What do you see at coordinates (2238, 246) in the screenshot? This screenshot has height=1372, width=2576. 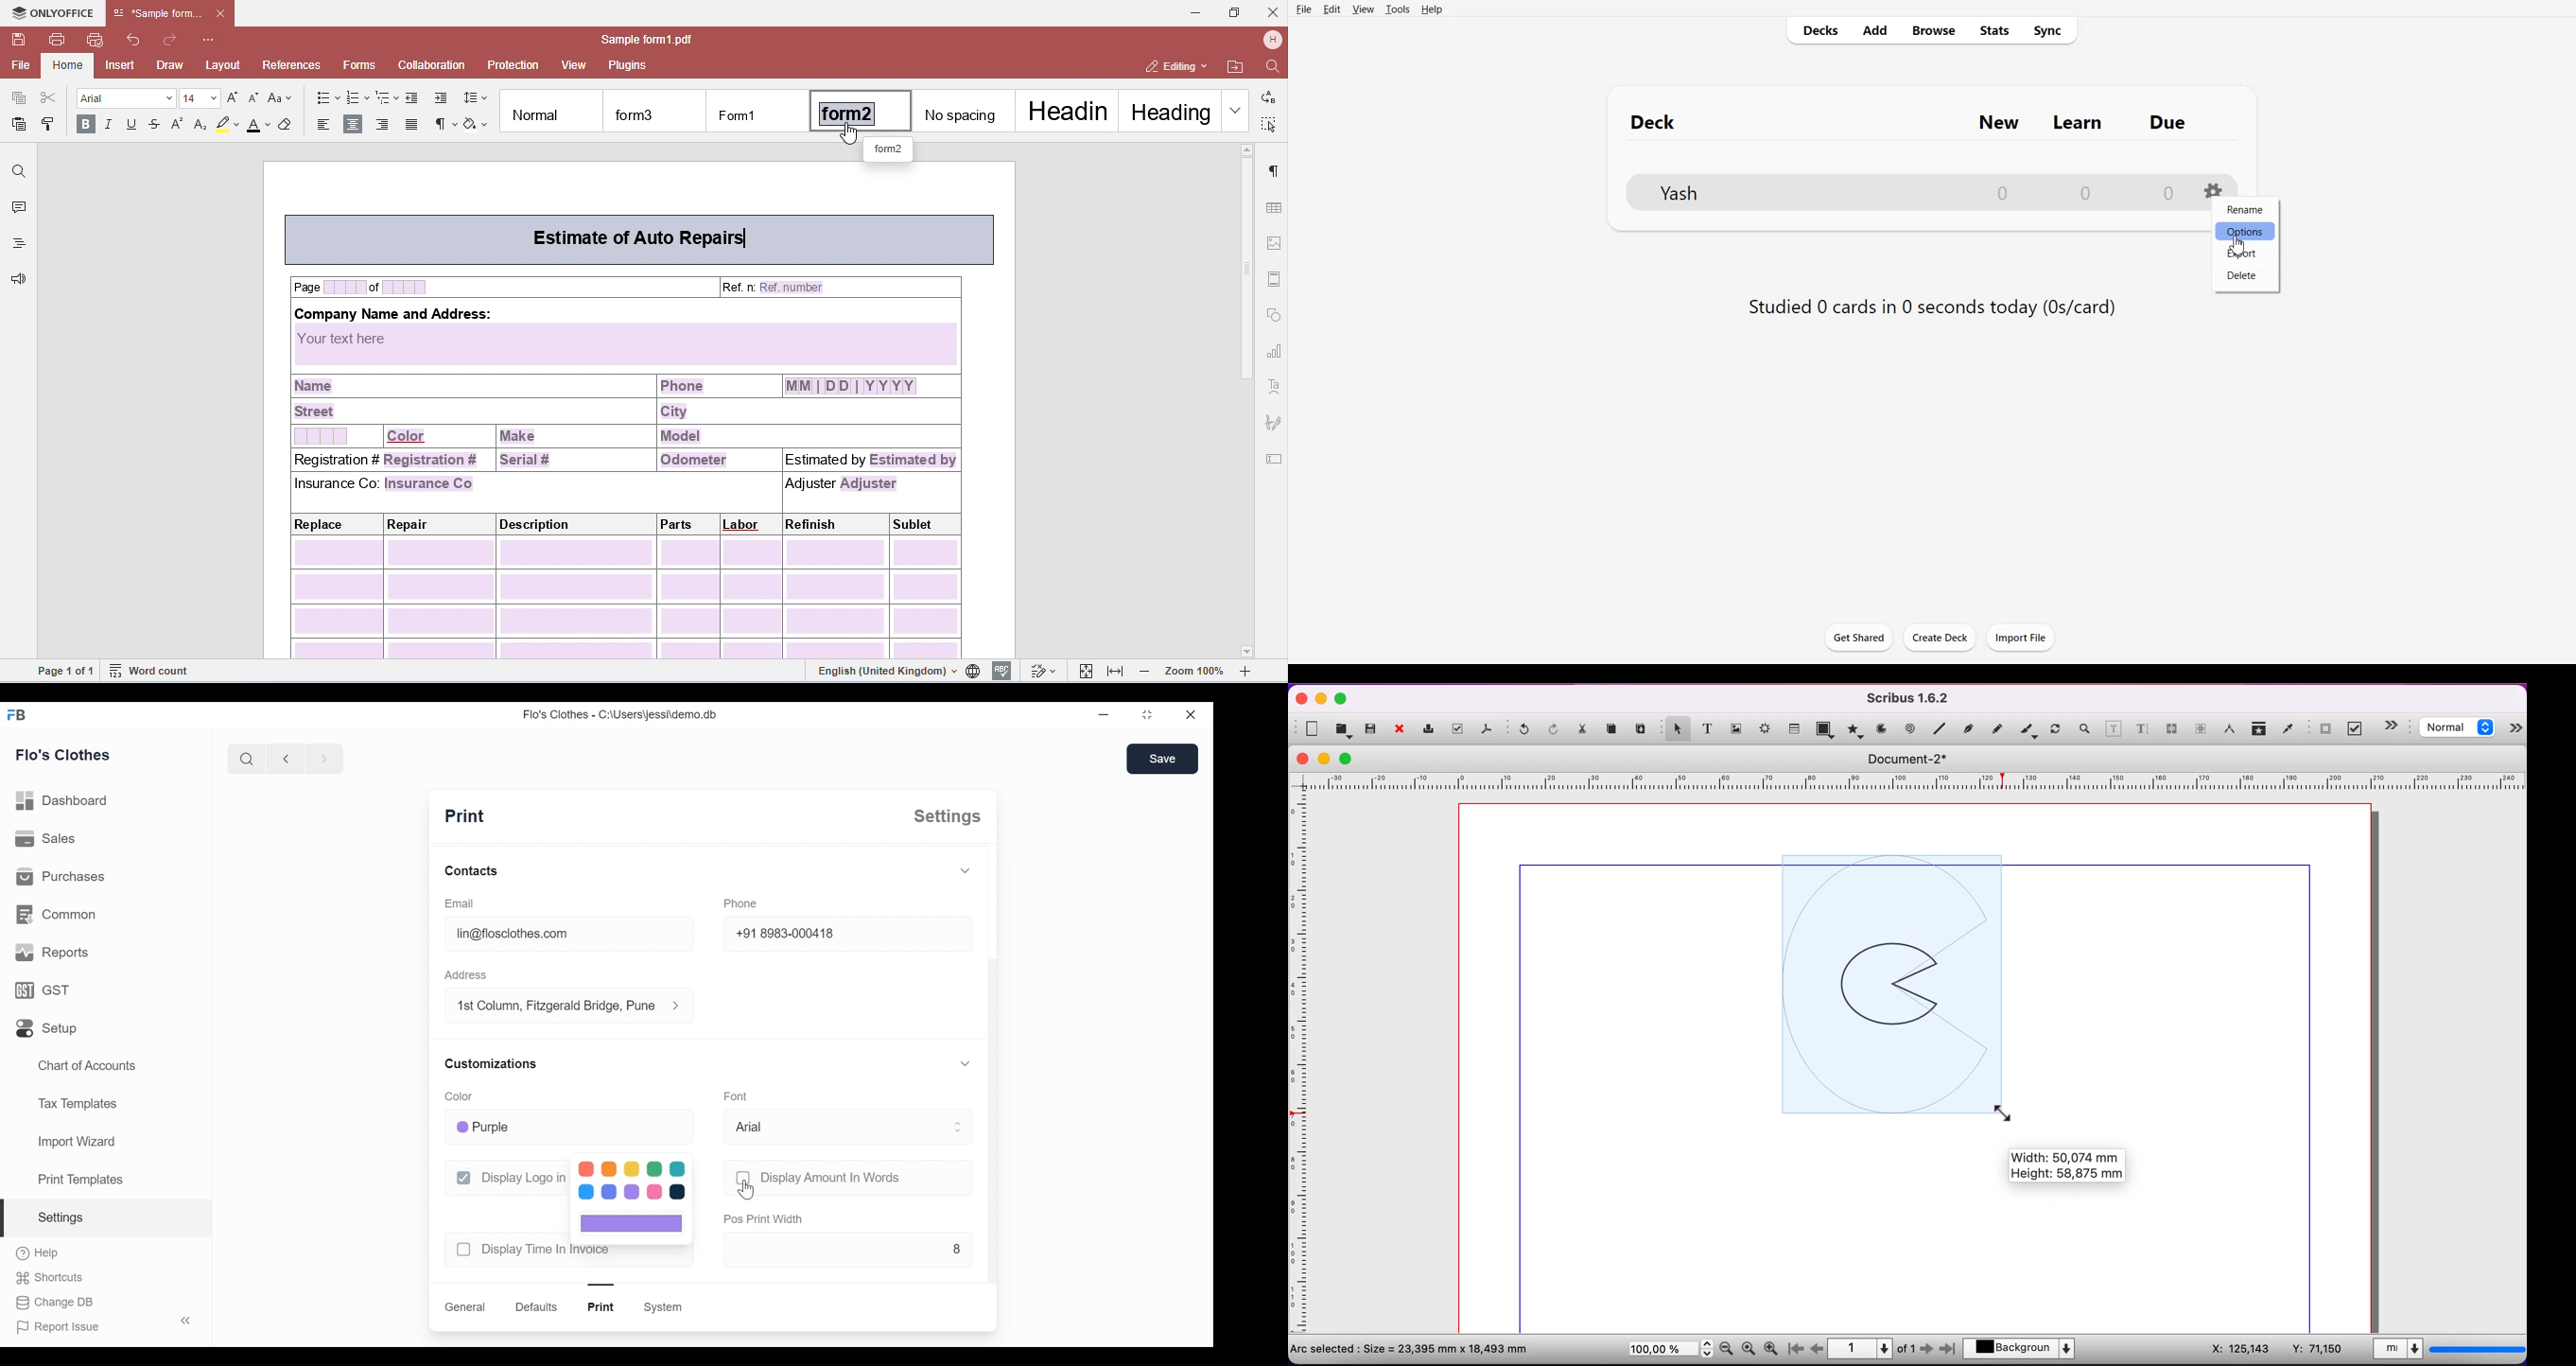 I see `Cursor` at bounding box center [2238, 246].